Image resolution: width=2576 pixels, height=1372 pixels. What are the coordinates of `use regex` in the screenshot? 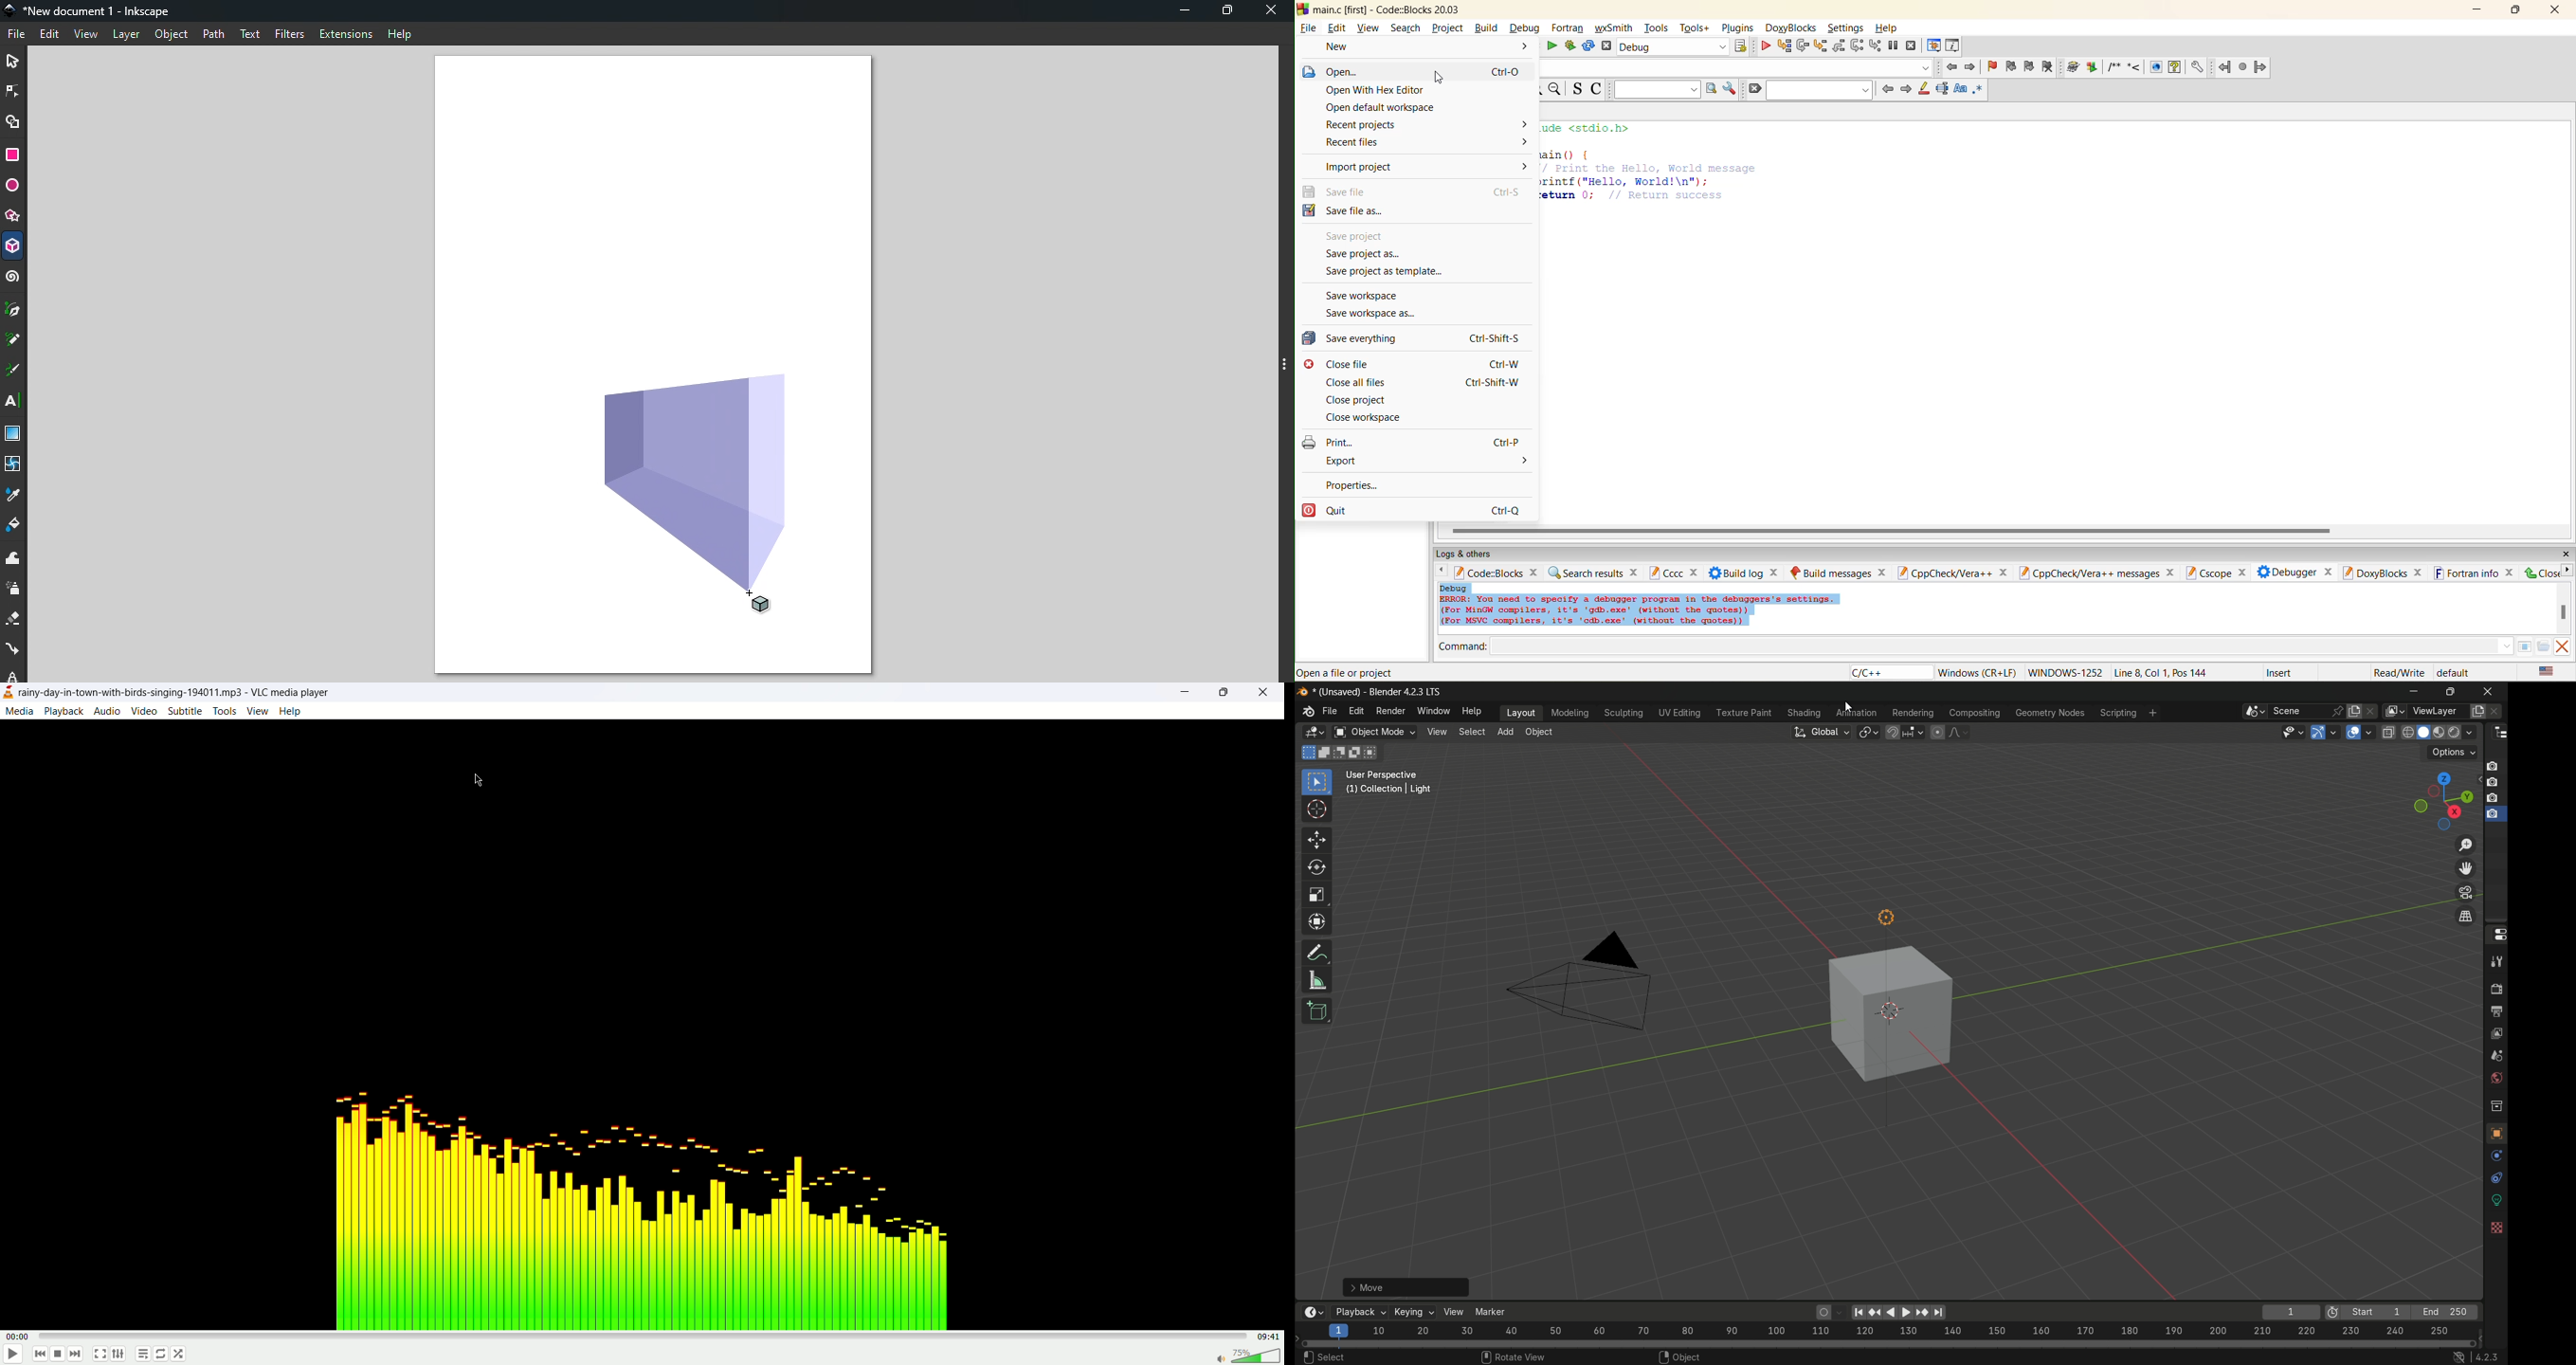 It's located at (1978, 91).